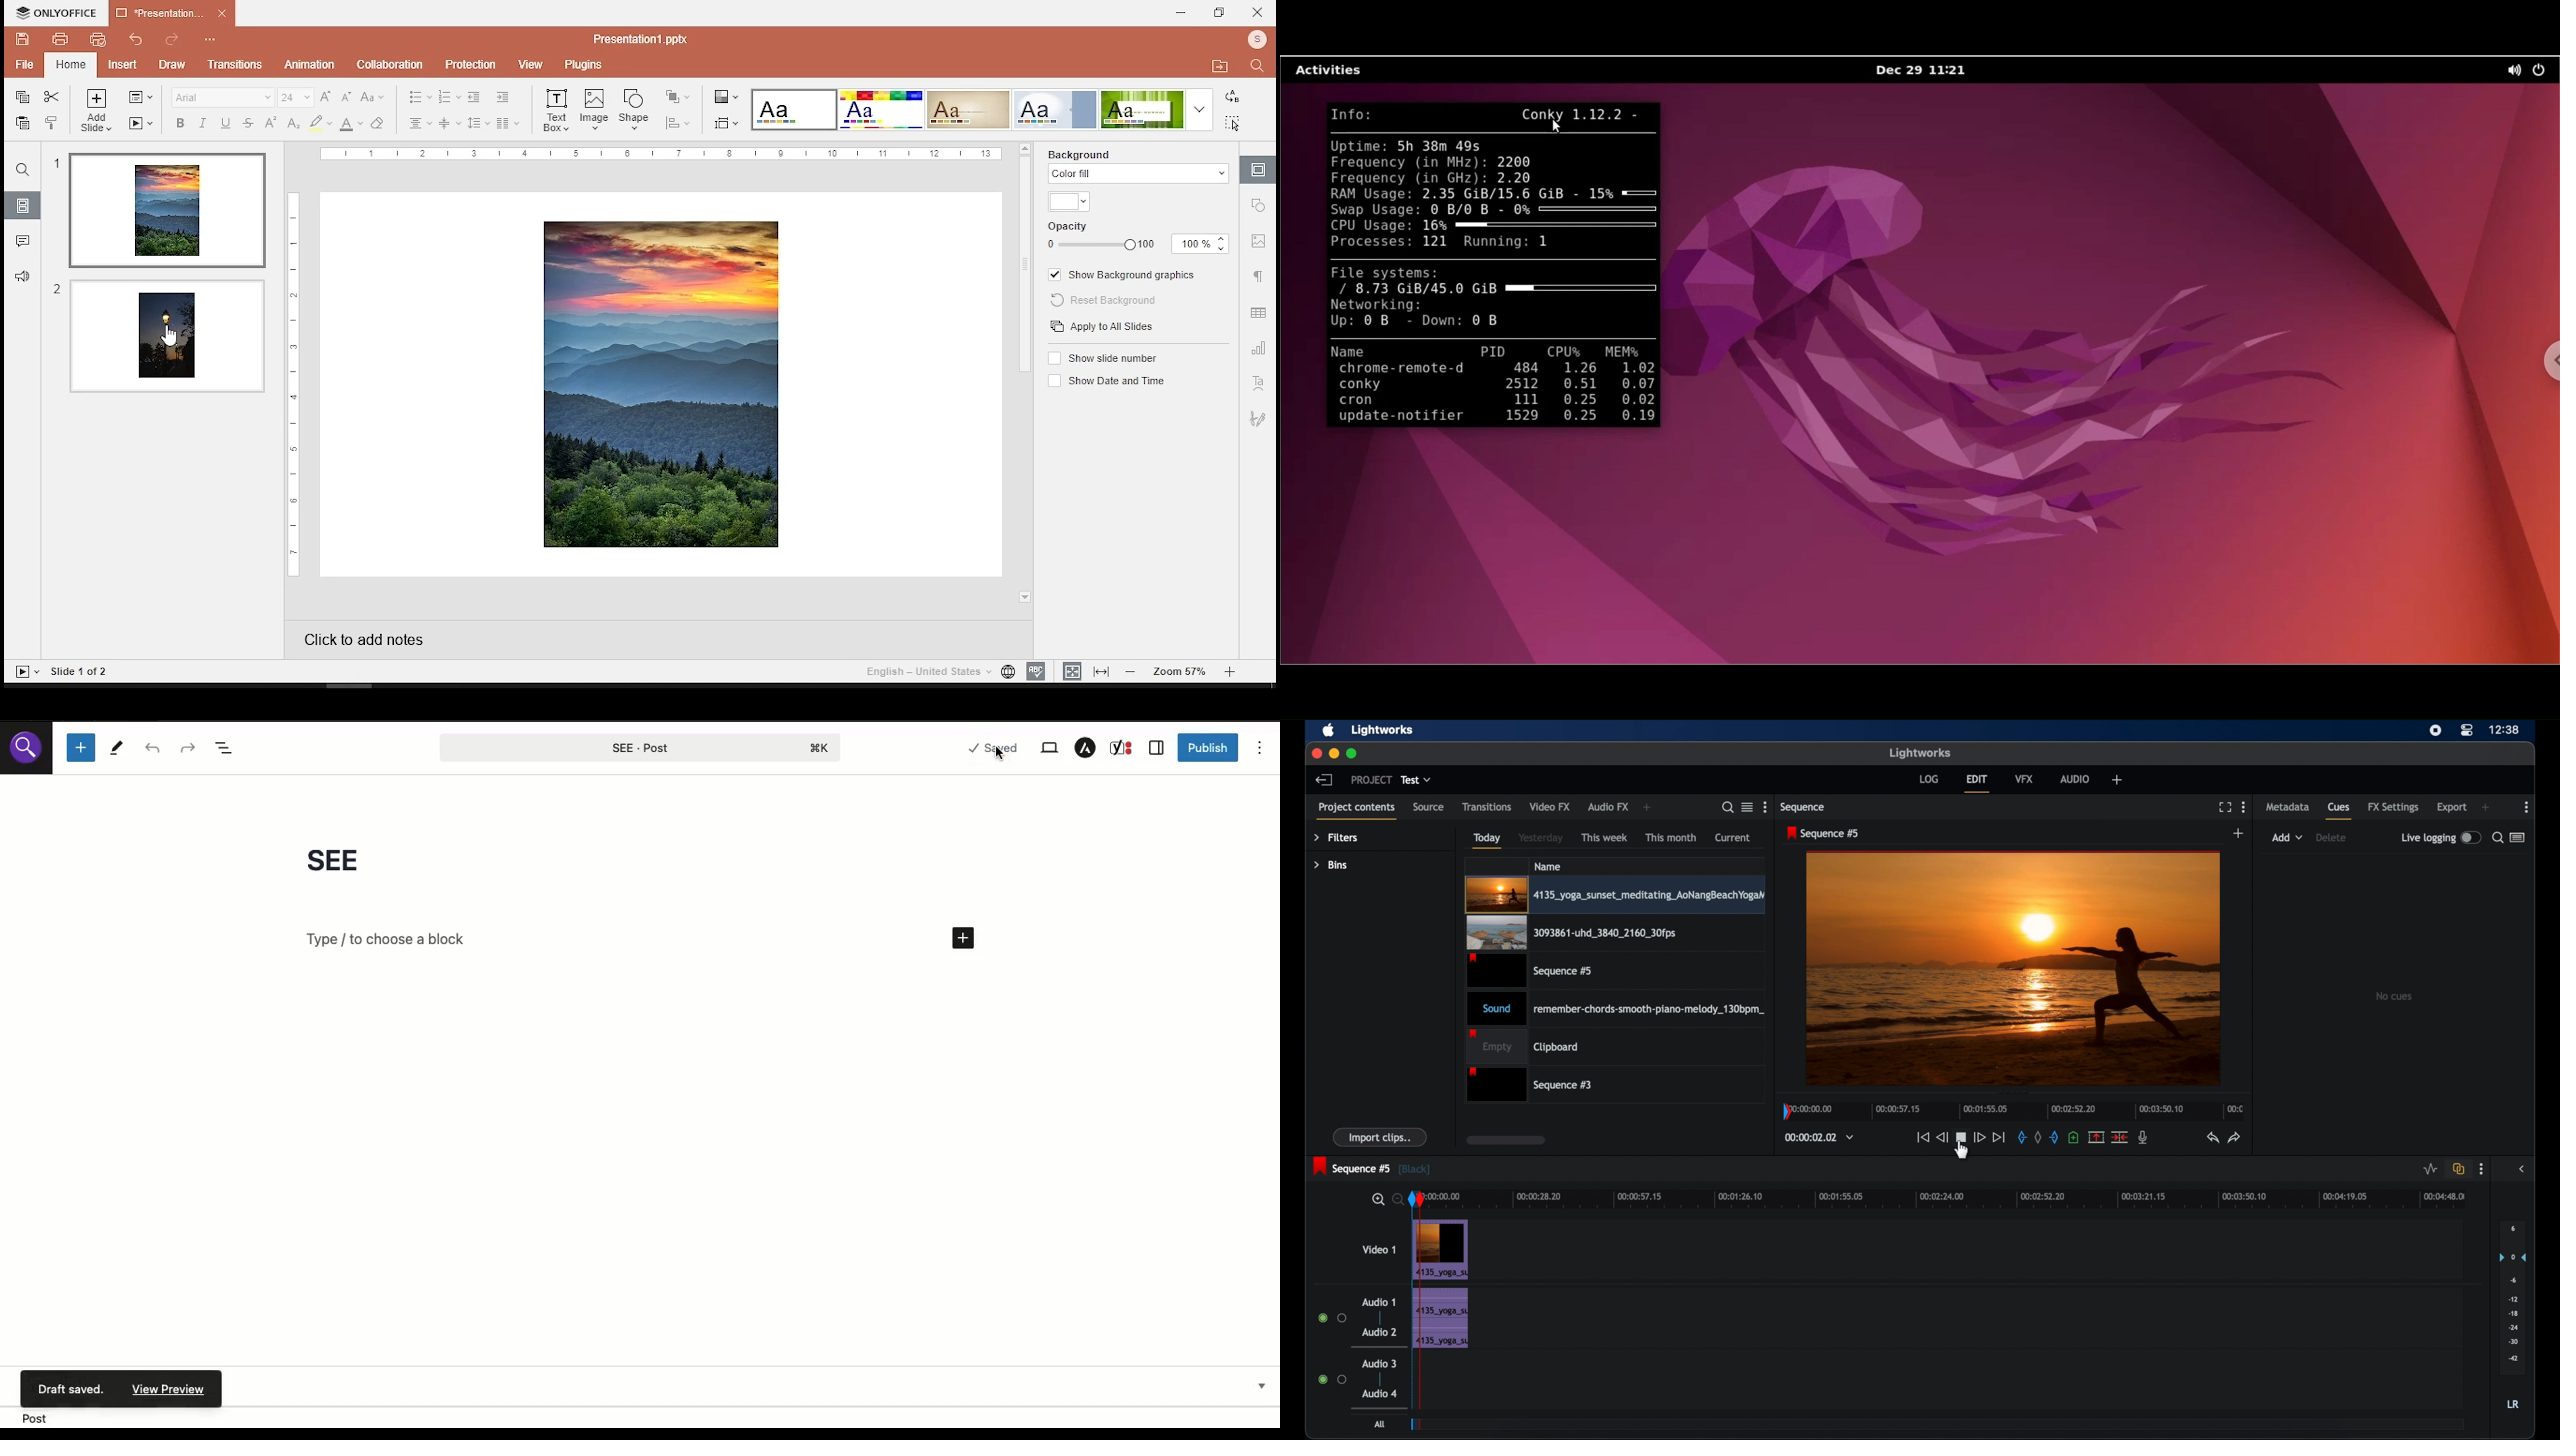 The height and width of the screenshot is (1456, 2576). What do you see at coordinates (1727, 807) in the screenshot?
I see `search` at bounding box center [1727, 807].